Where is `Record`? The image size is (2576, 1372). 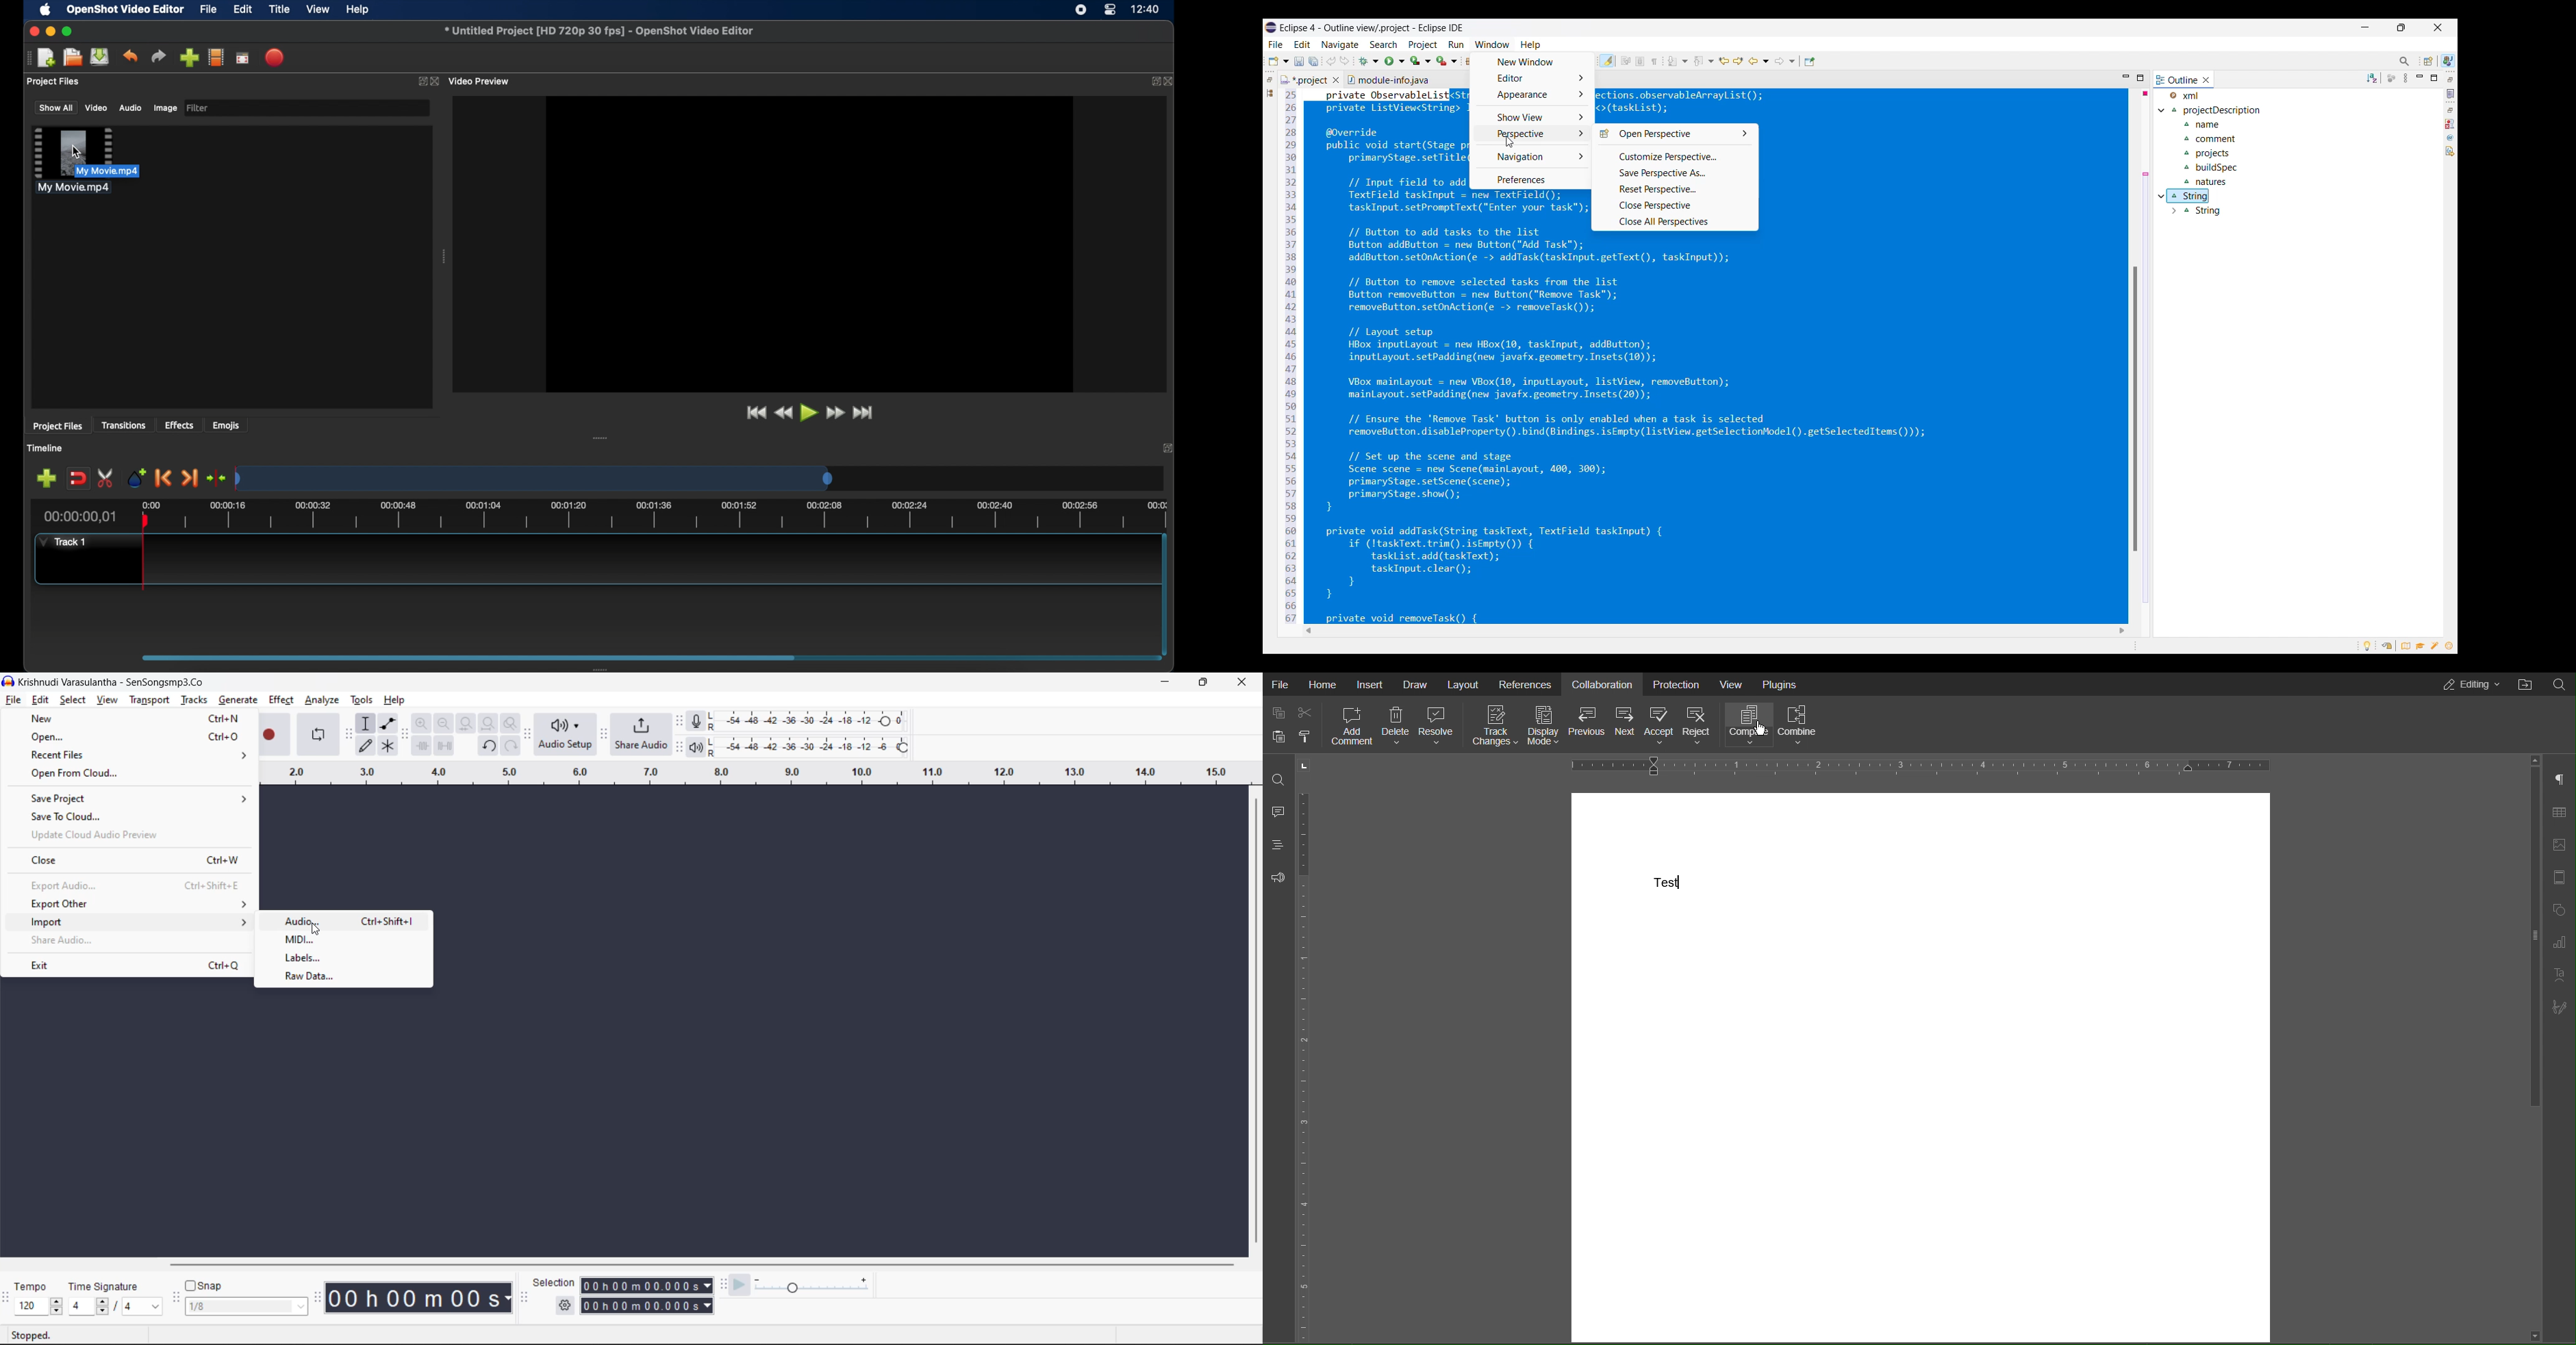 Record is located at coordinates (274, 732).